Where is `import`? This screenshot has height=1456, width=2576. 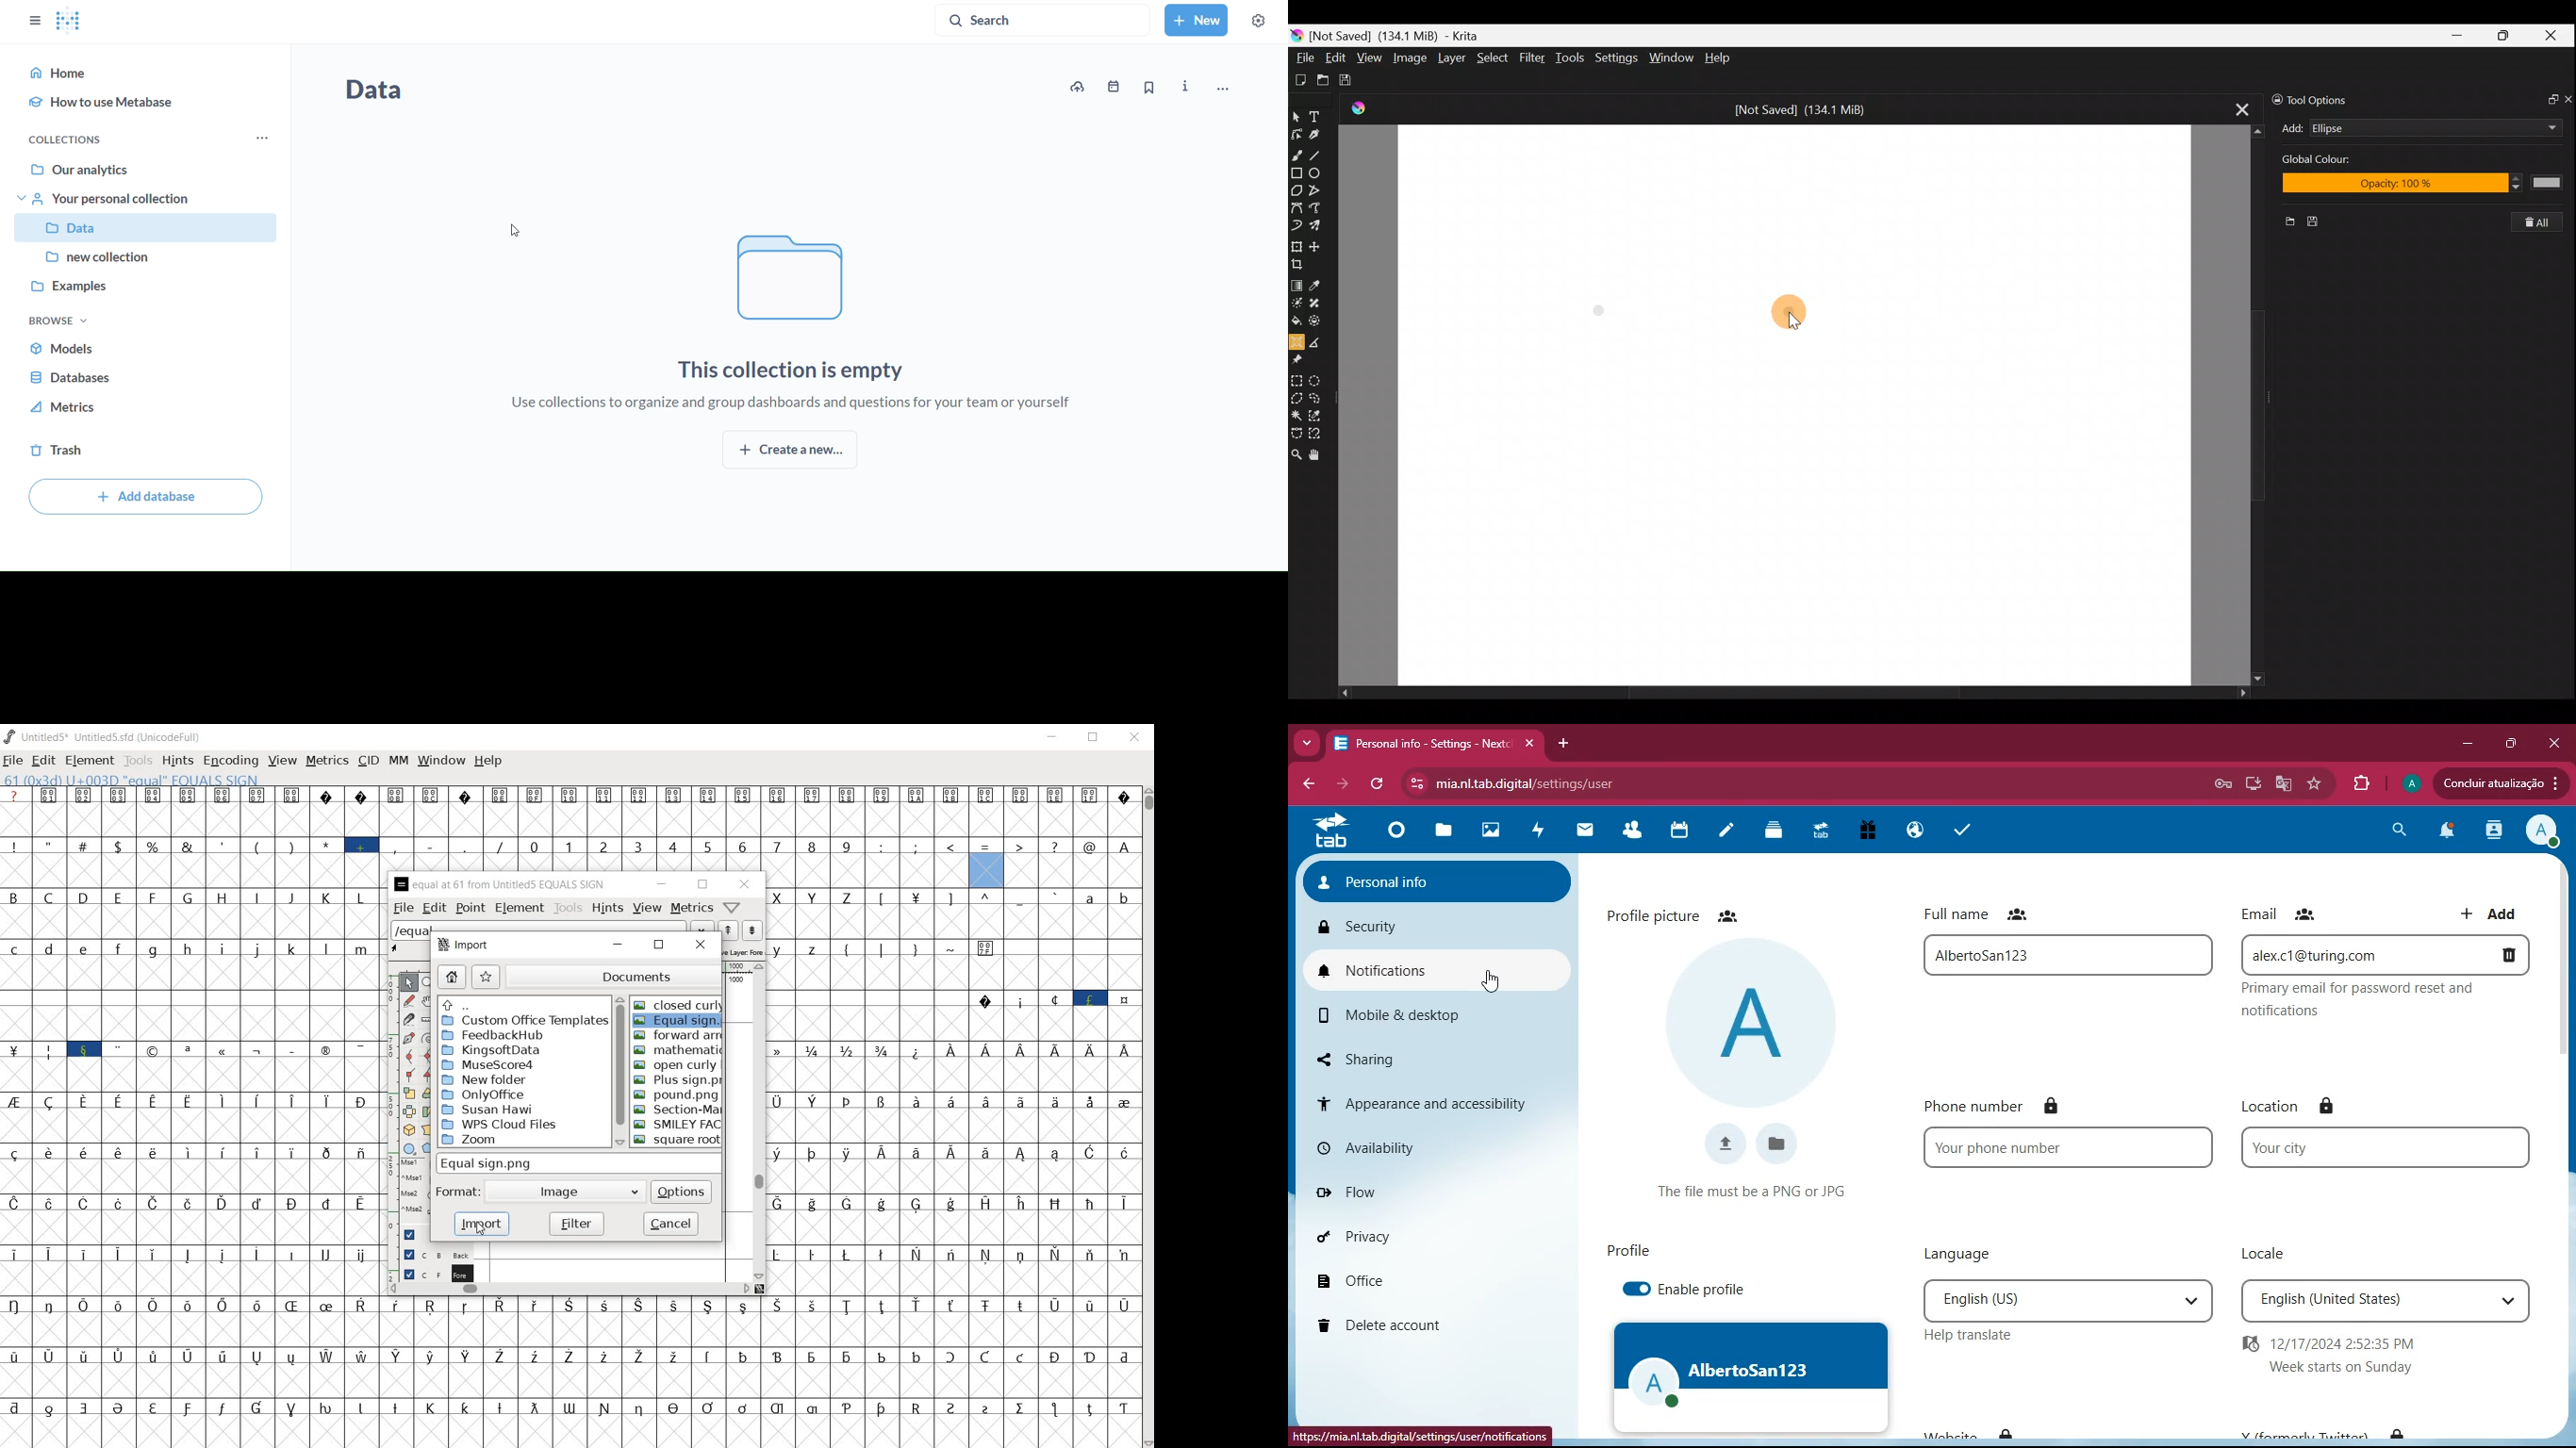 import is located at coordinates (480, 1223).